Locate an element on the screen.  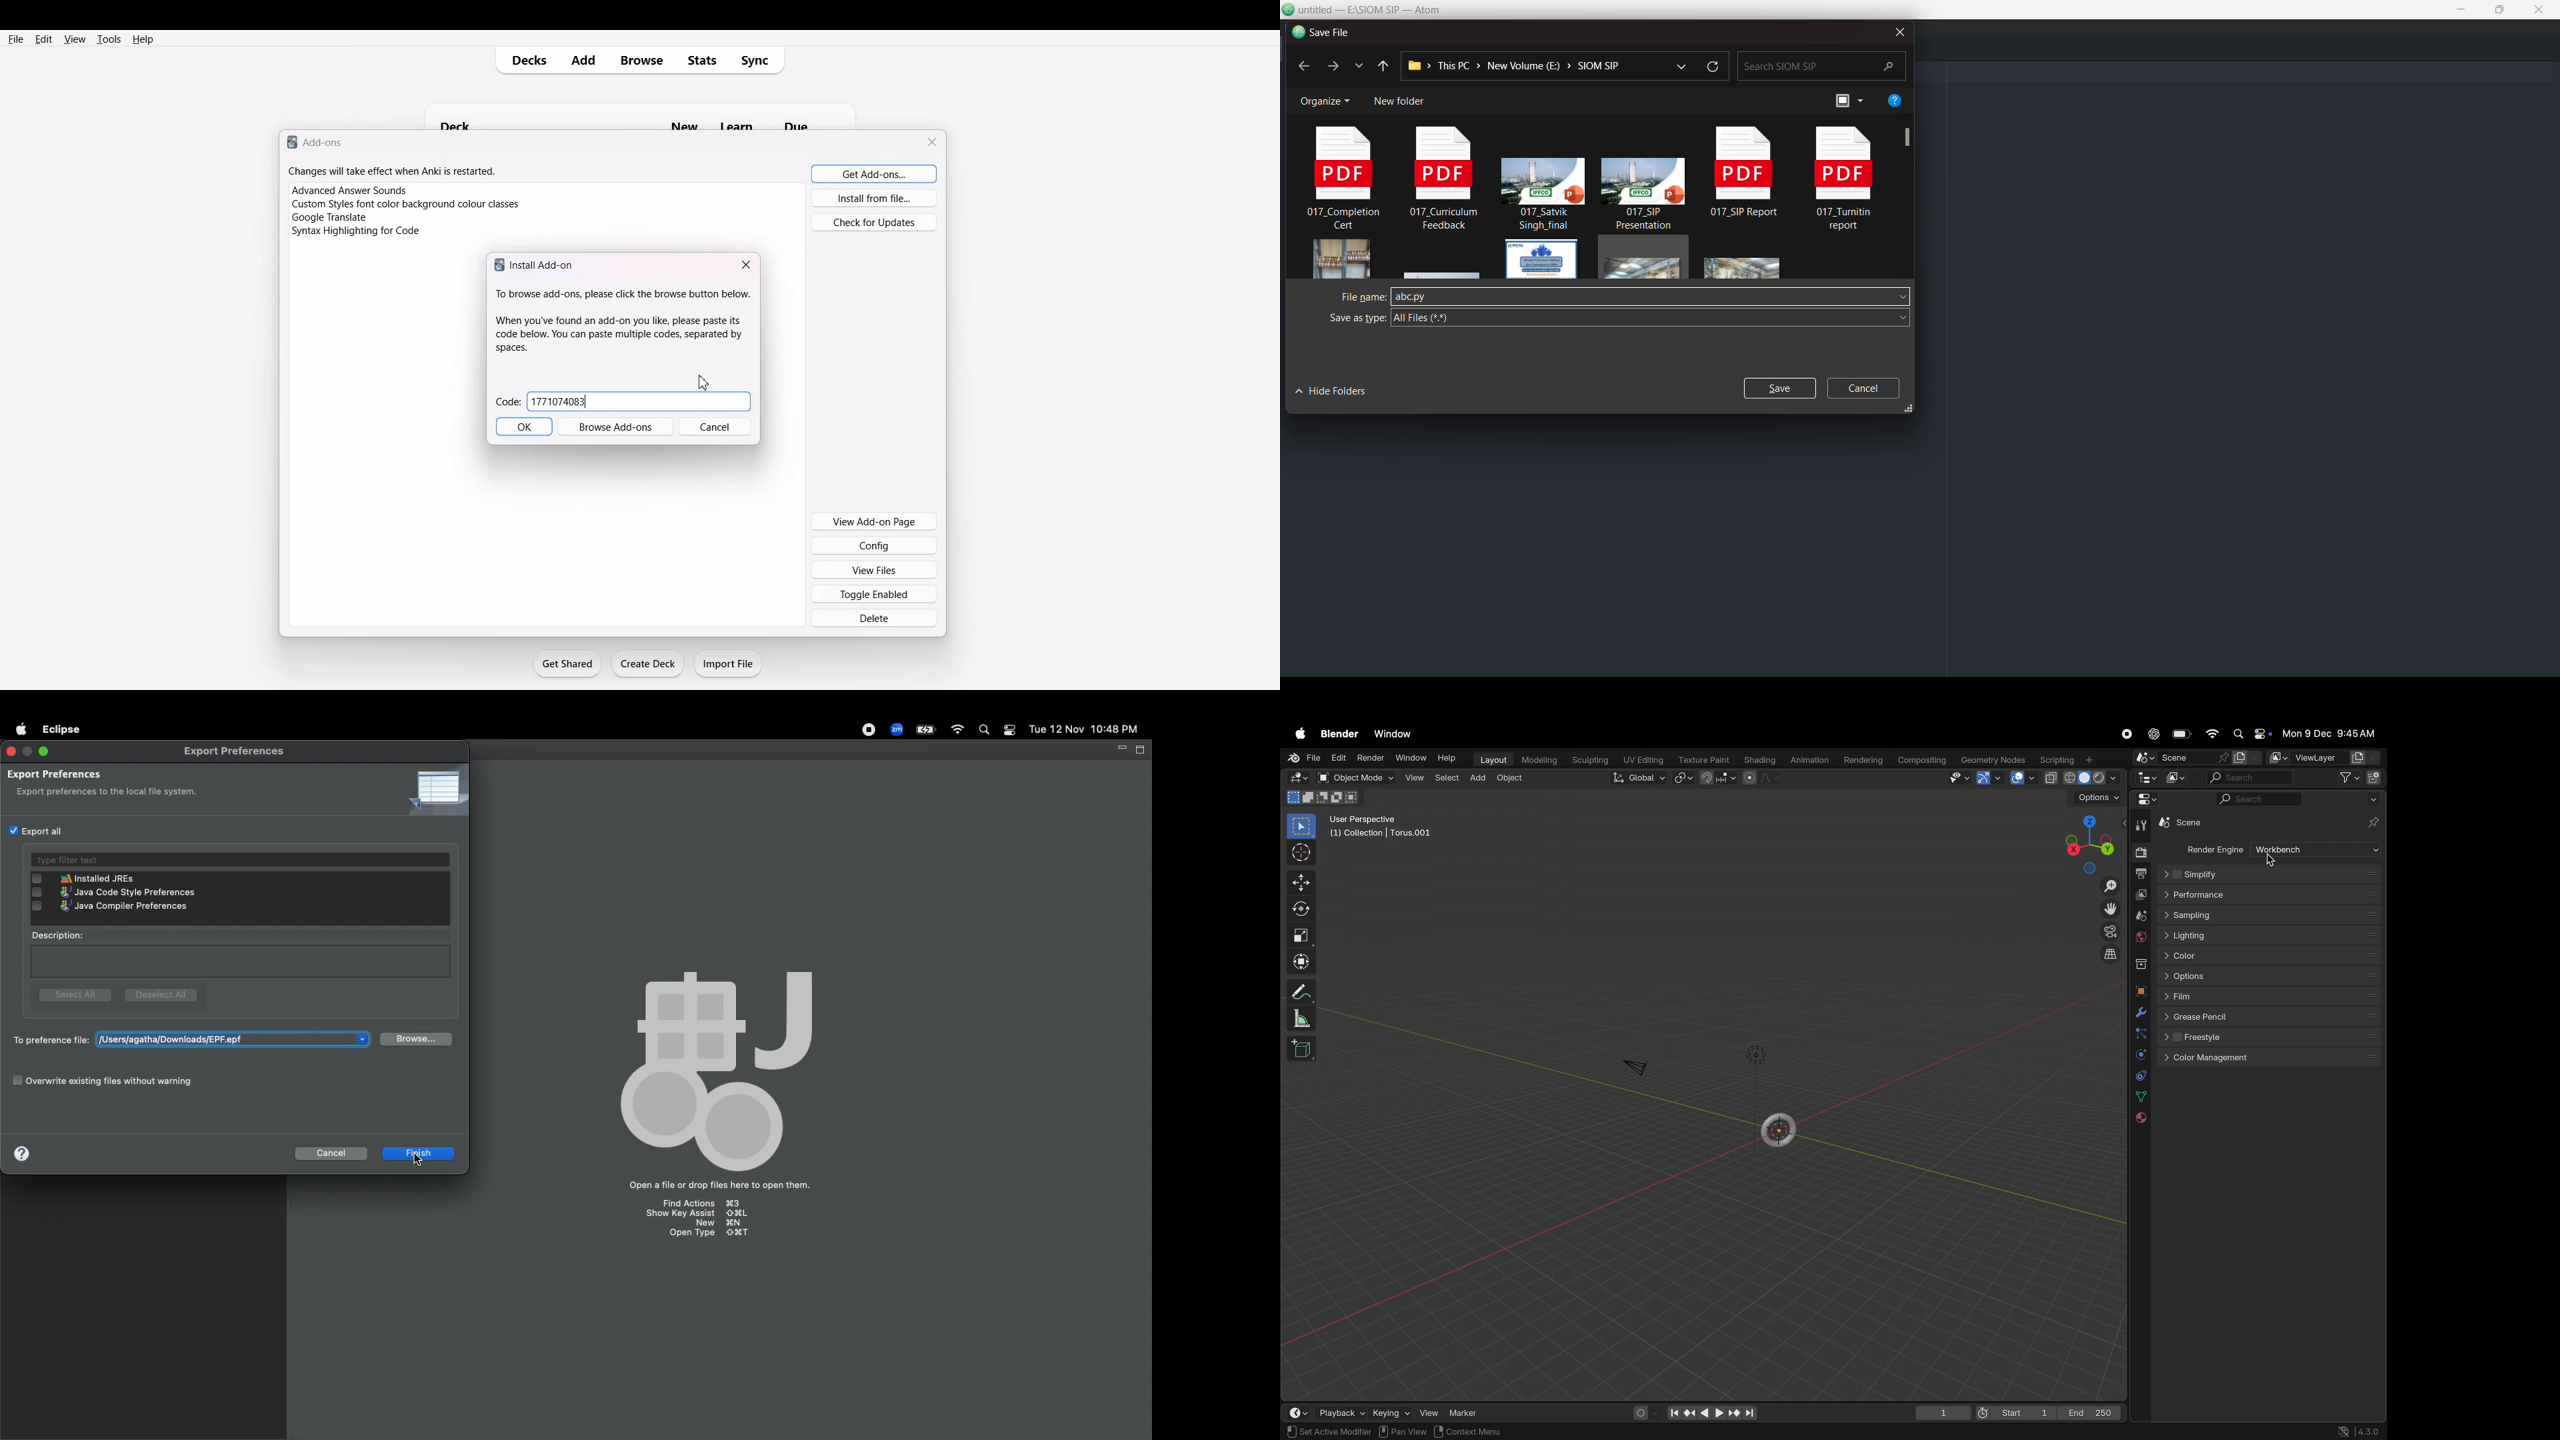
scale is located at coordinates (1301, 935).